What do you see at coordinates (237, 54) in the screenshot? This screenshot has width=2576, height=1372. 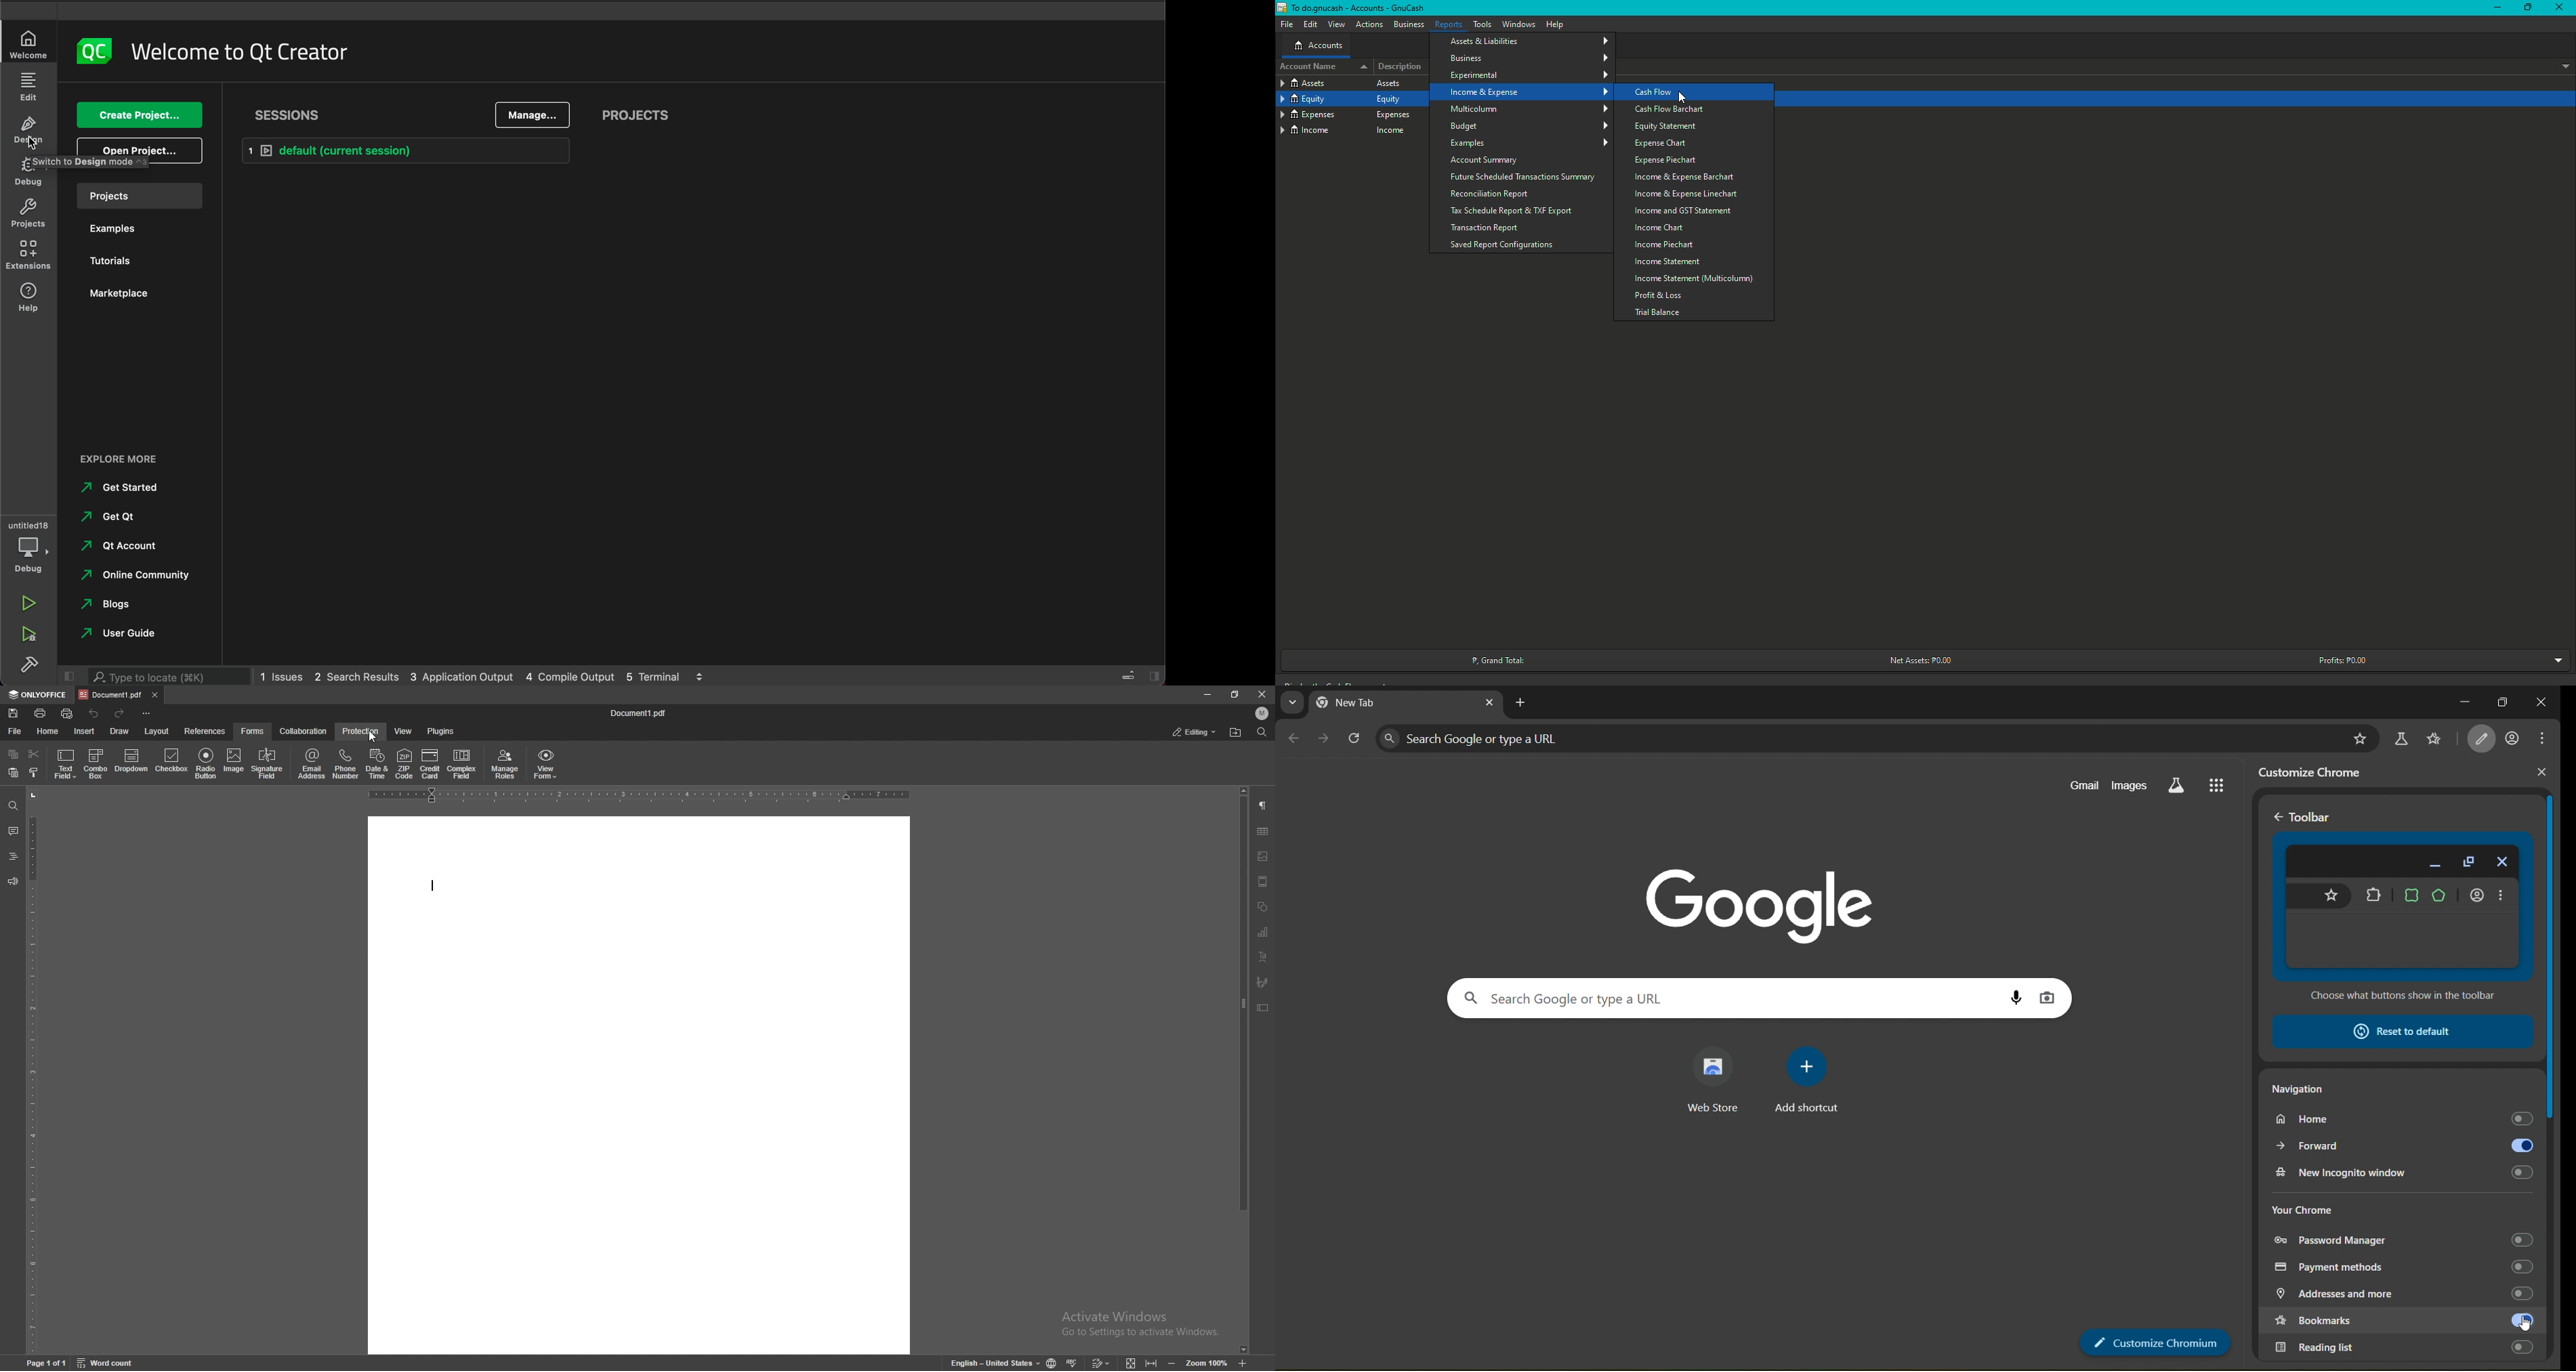 I see `welcome to qt ` at bounding box center [237, 54].